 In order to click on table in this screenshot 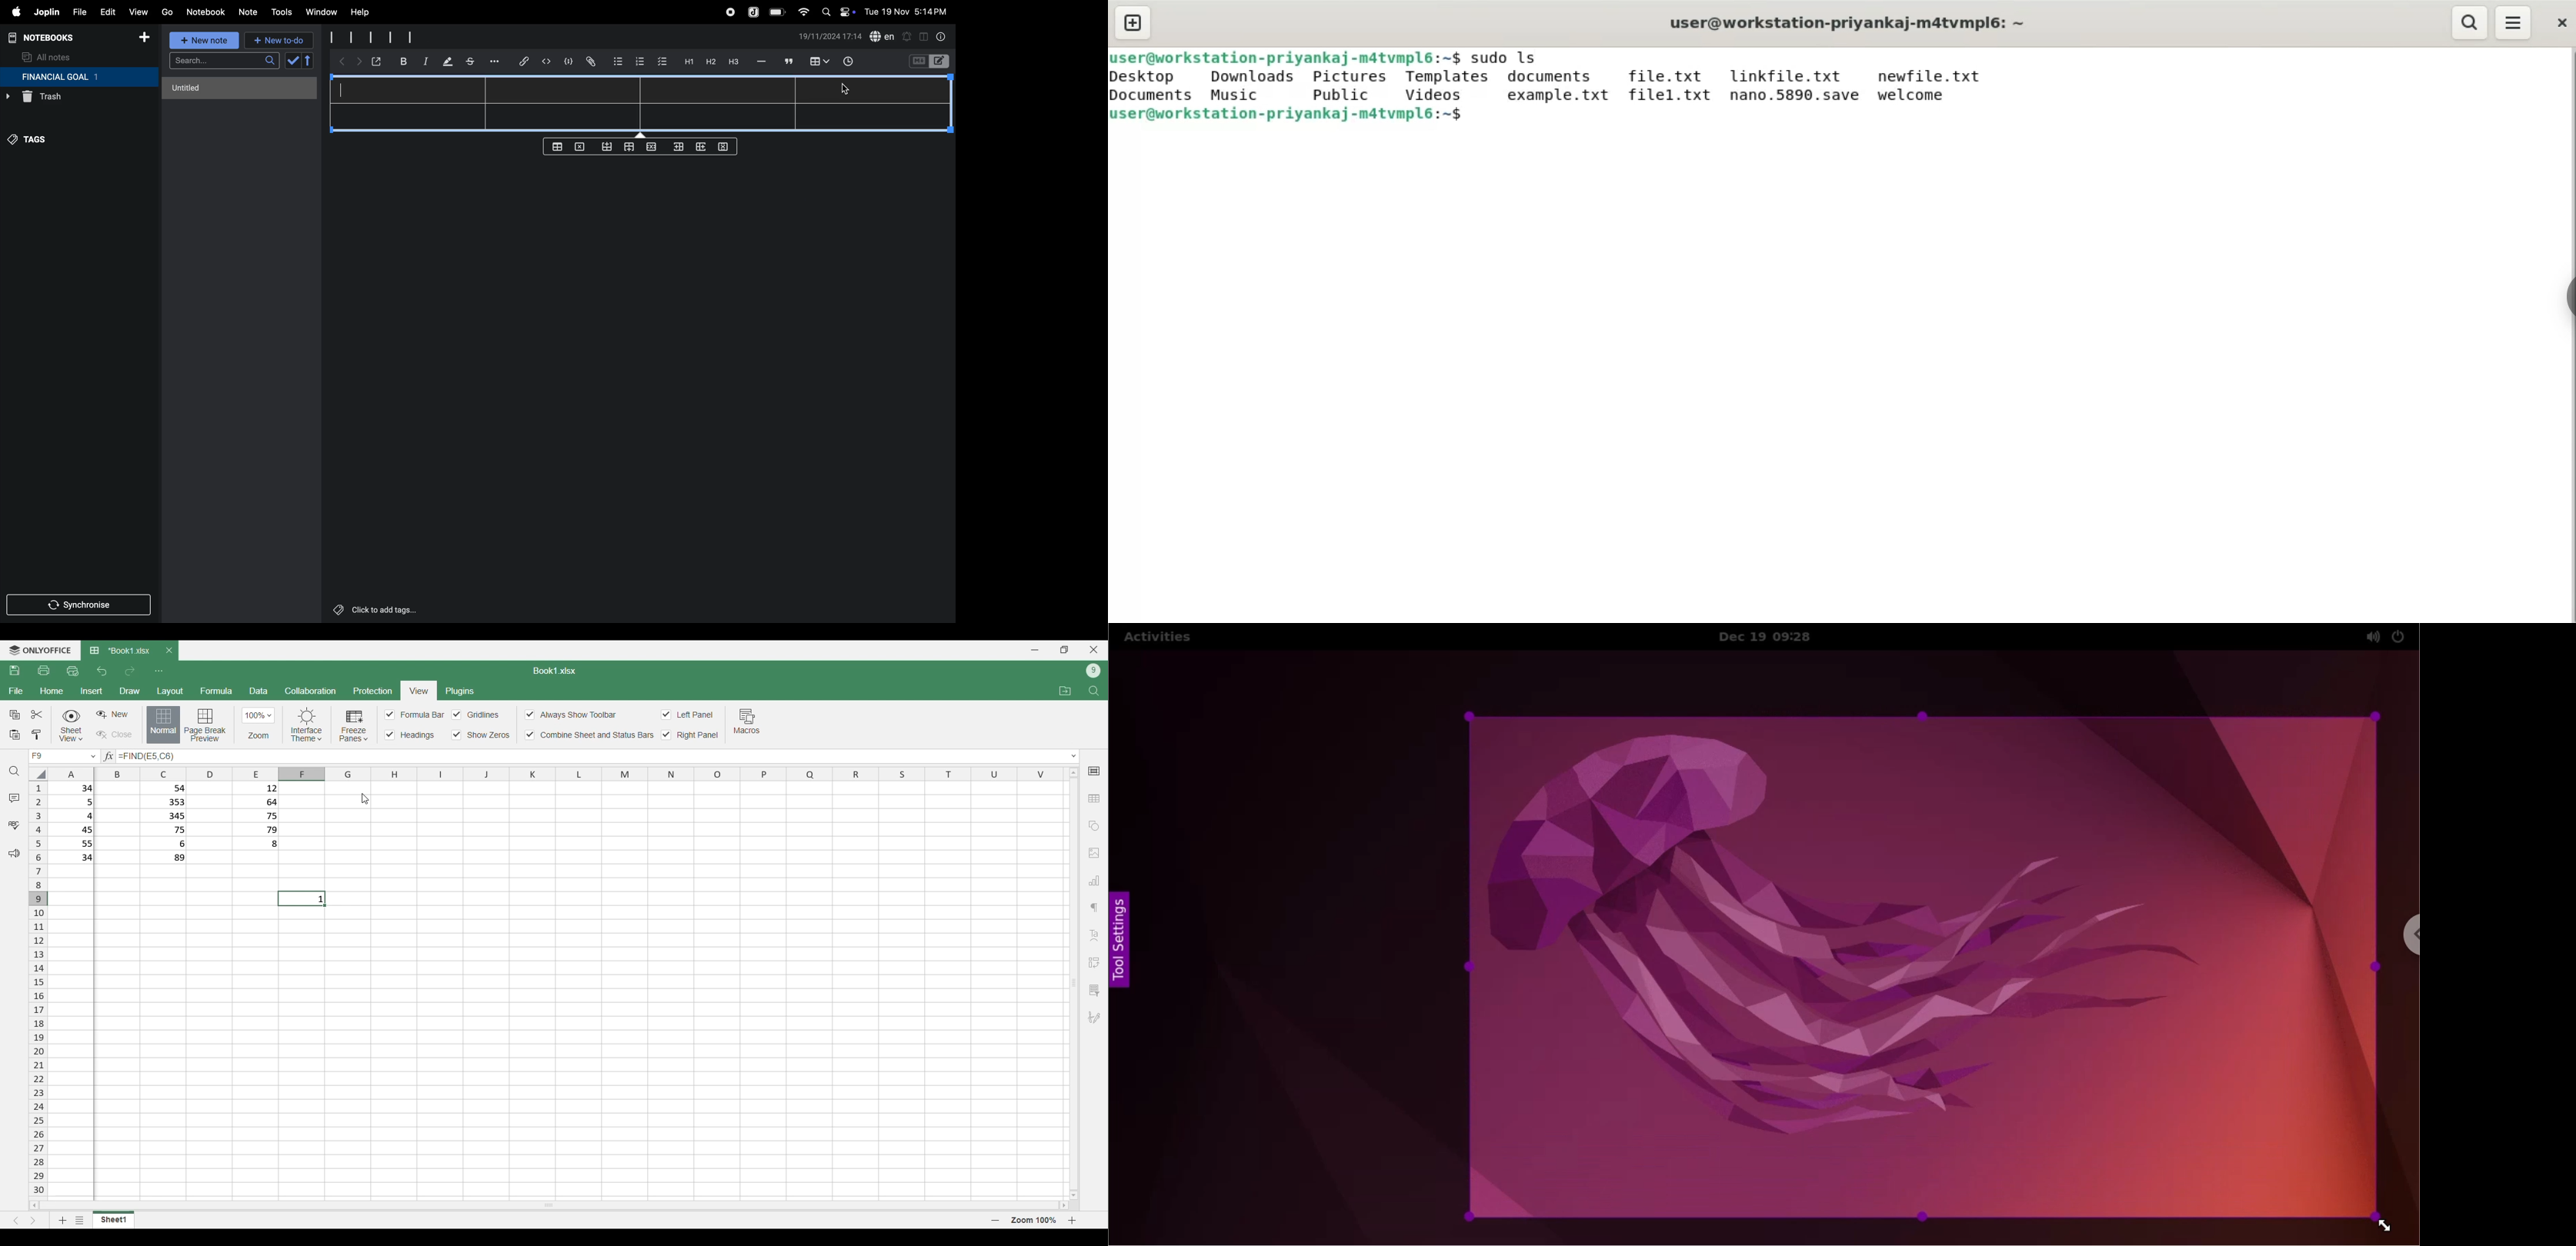, I will do `click(643, 103)`.